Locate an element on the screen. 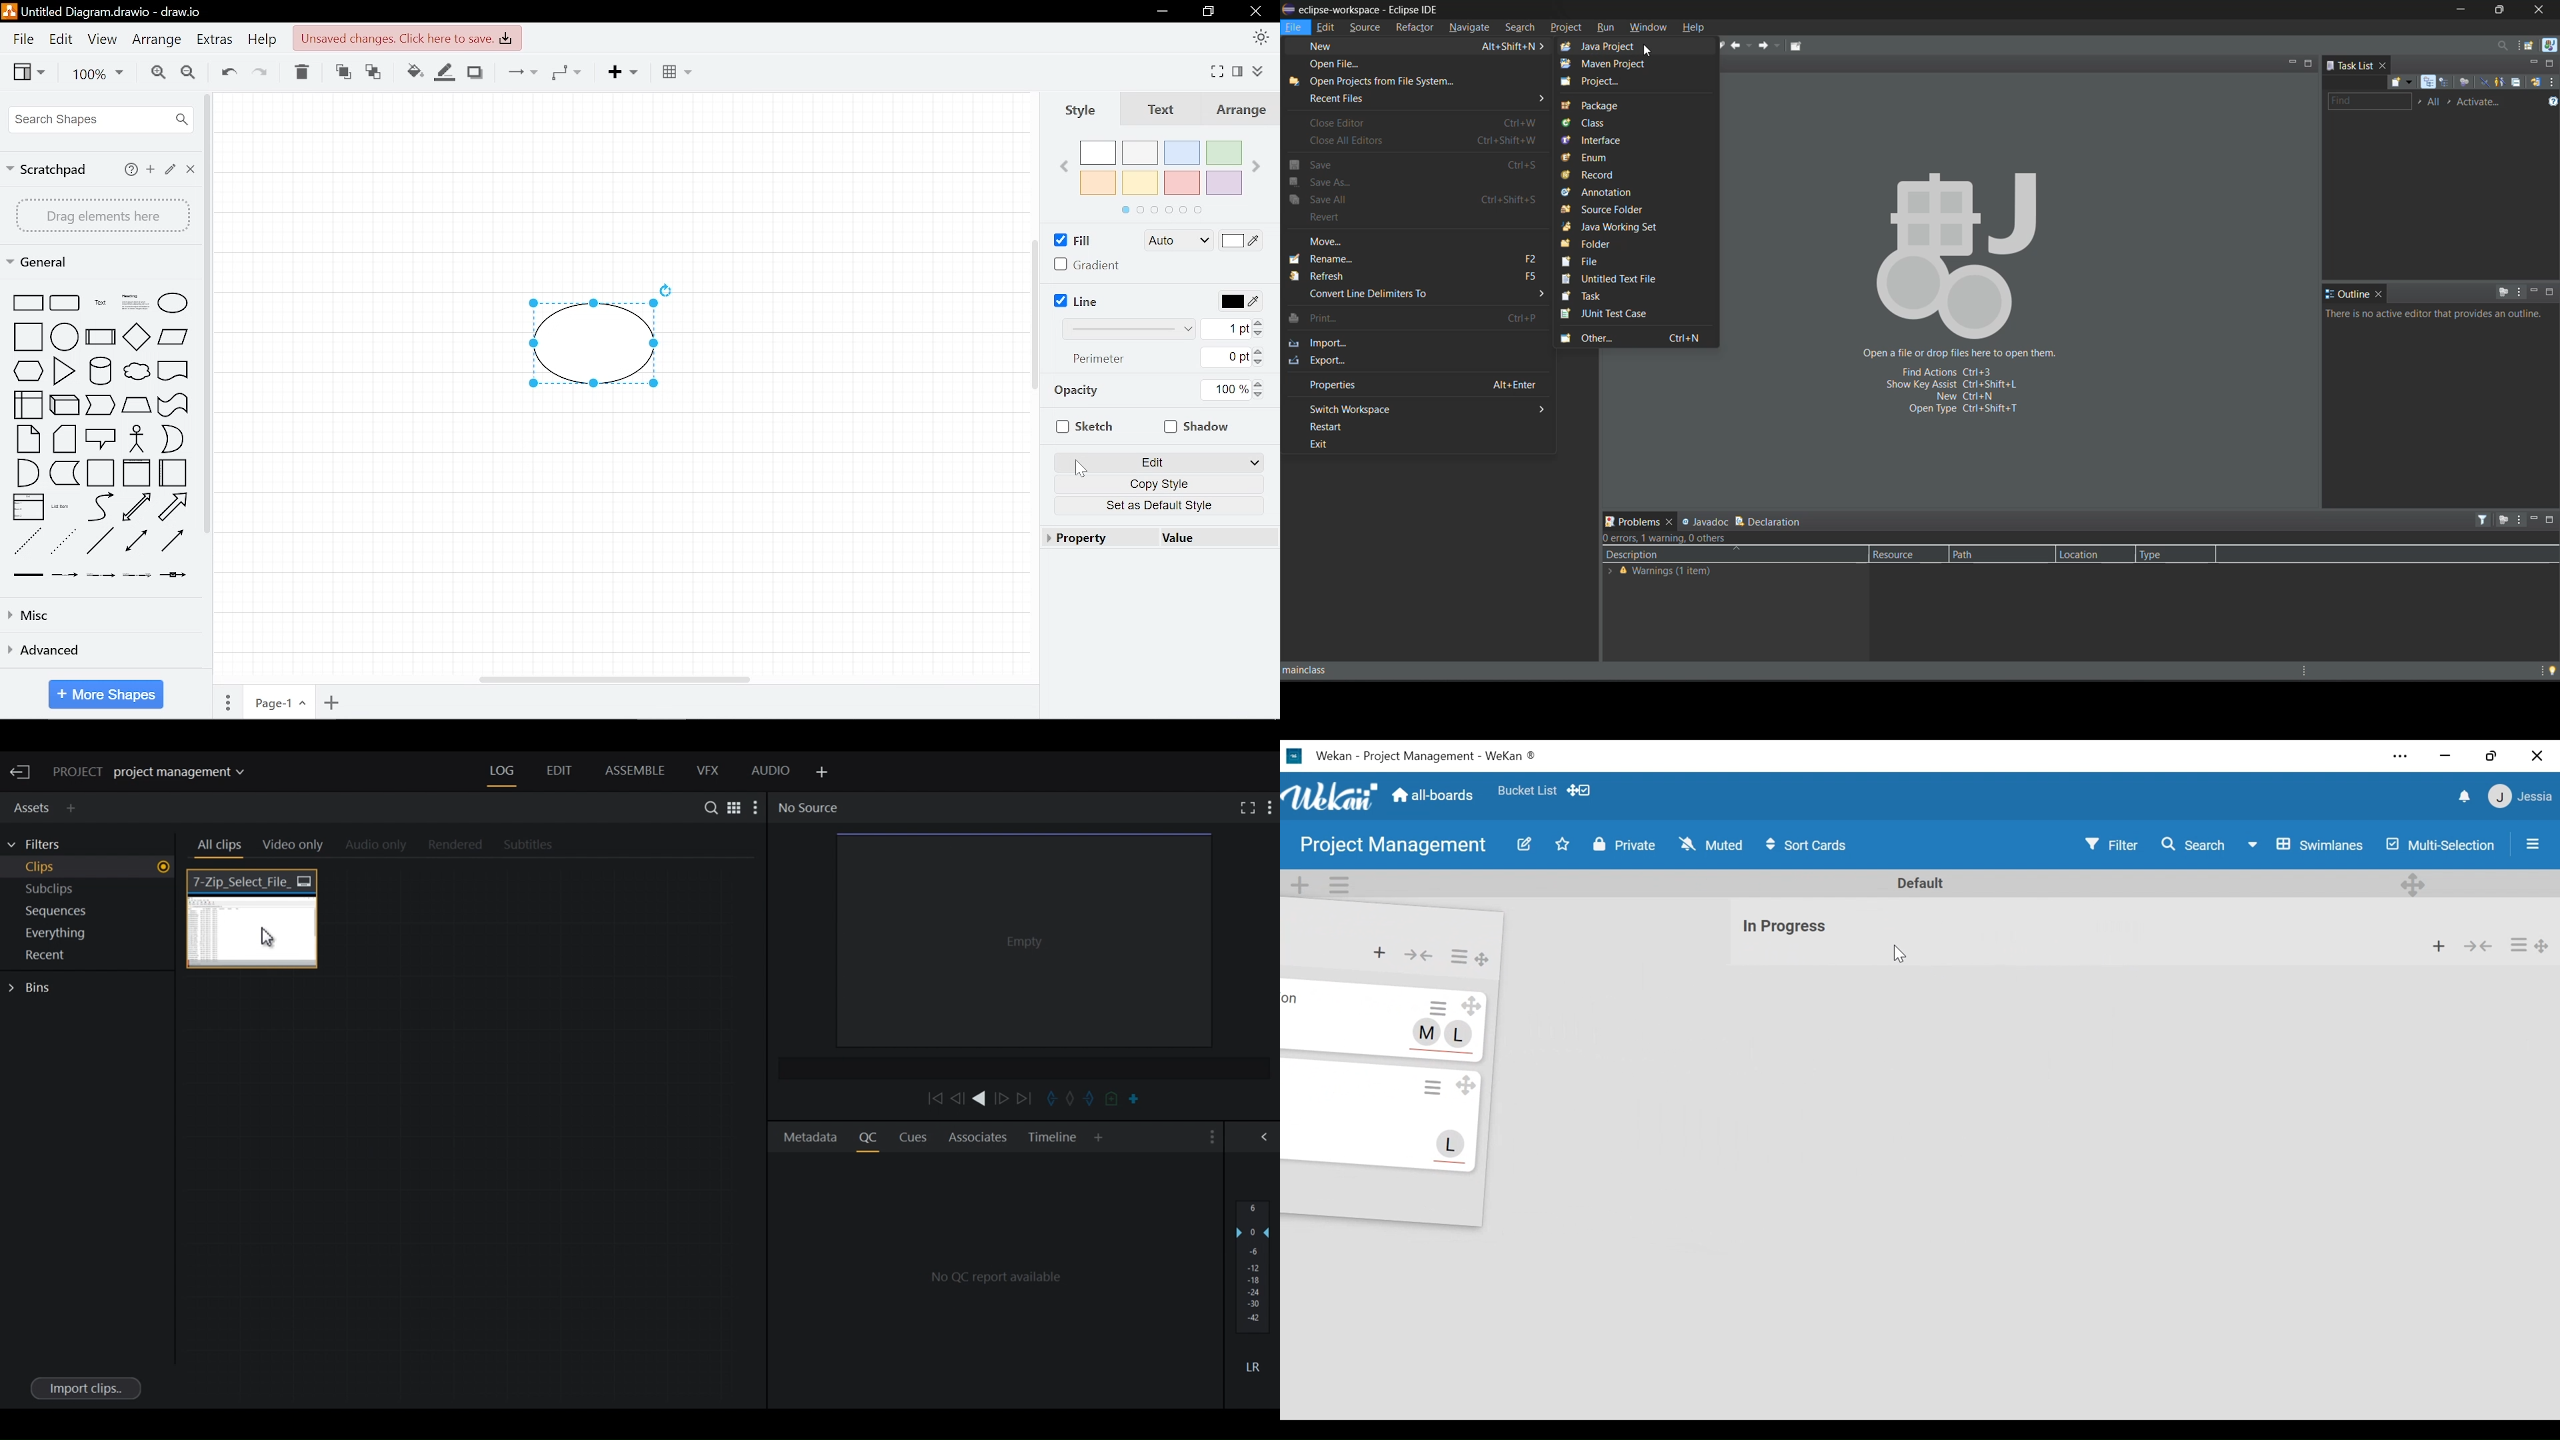 This screenshot has width=2576, height=1456. maximize is located at coordinates (2552, 521).